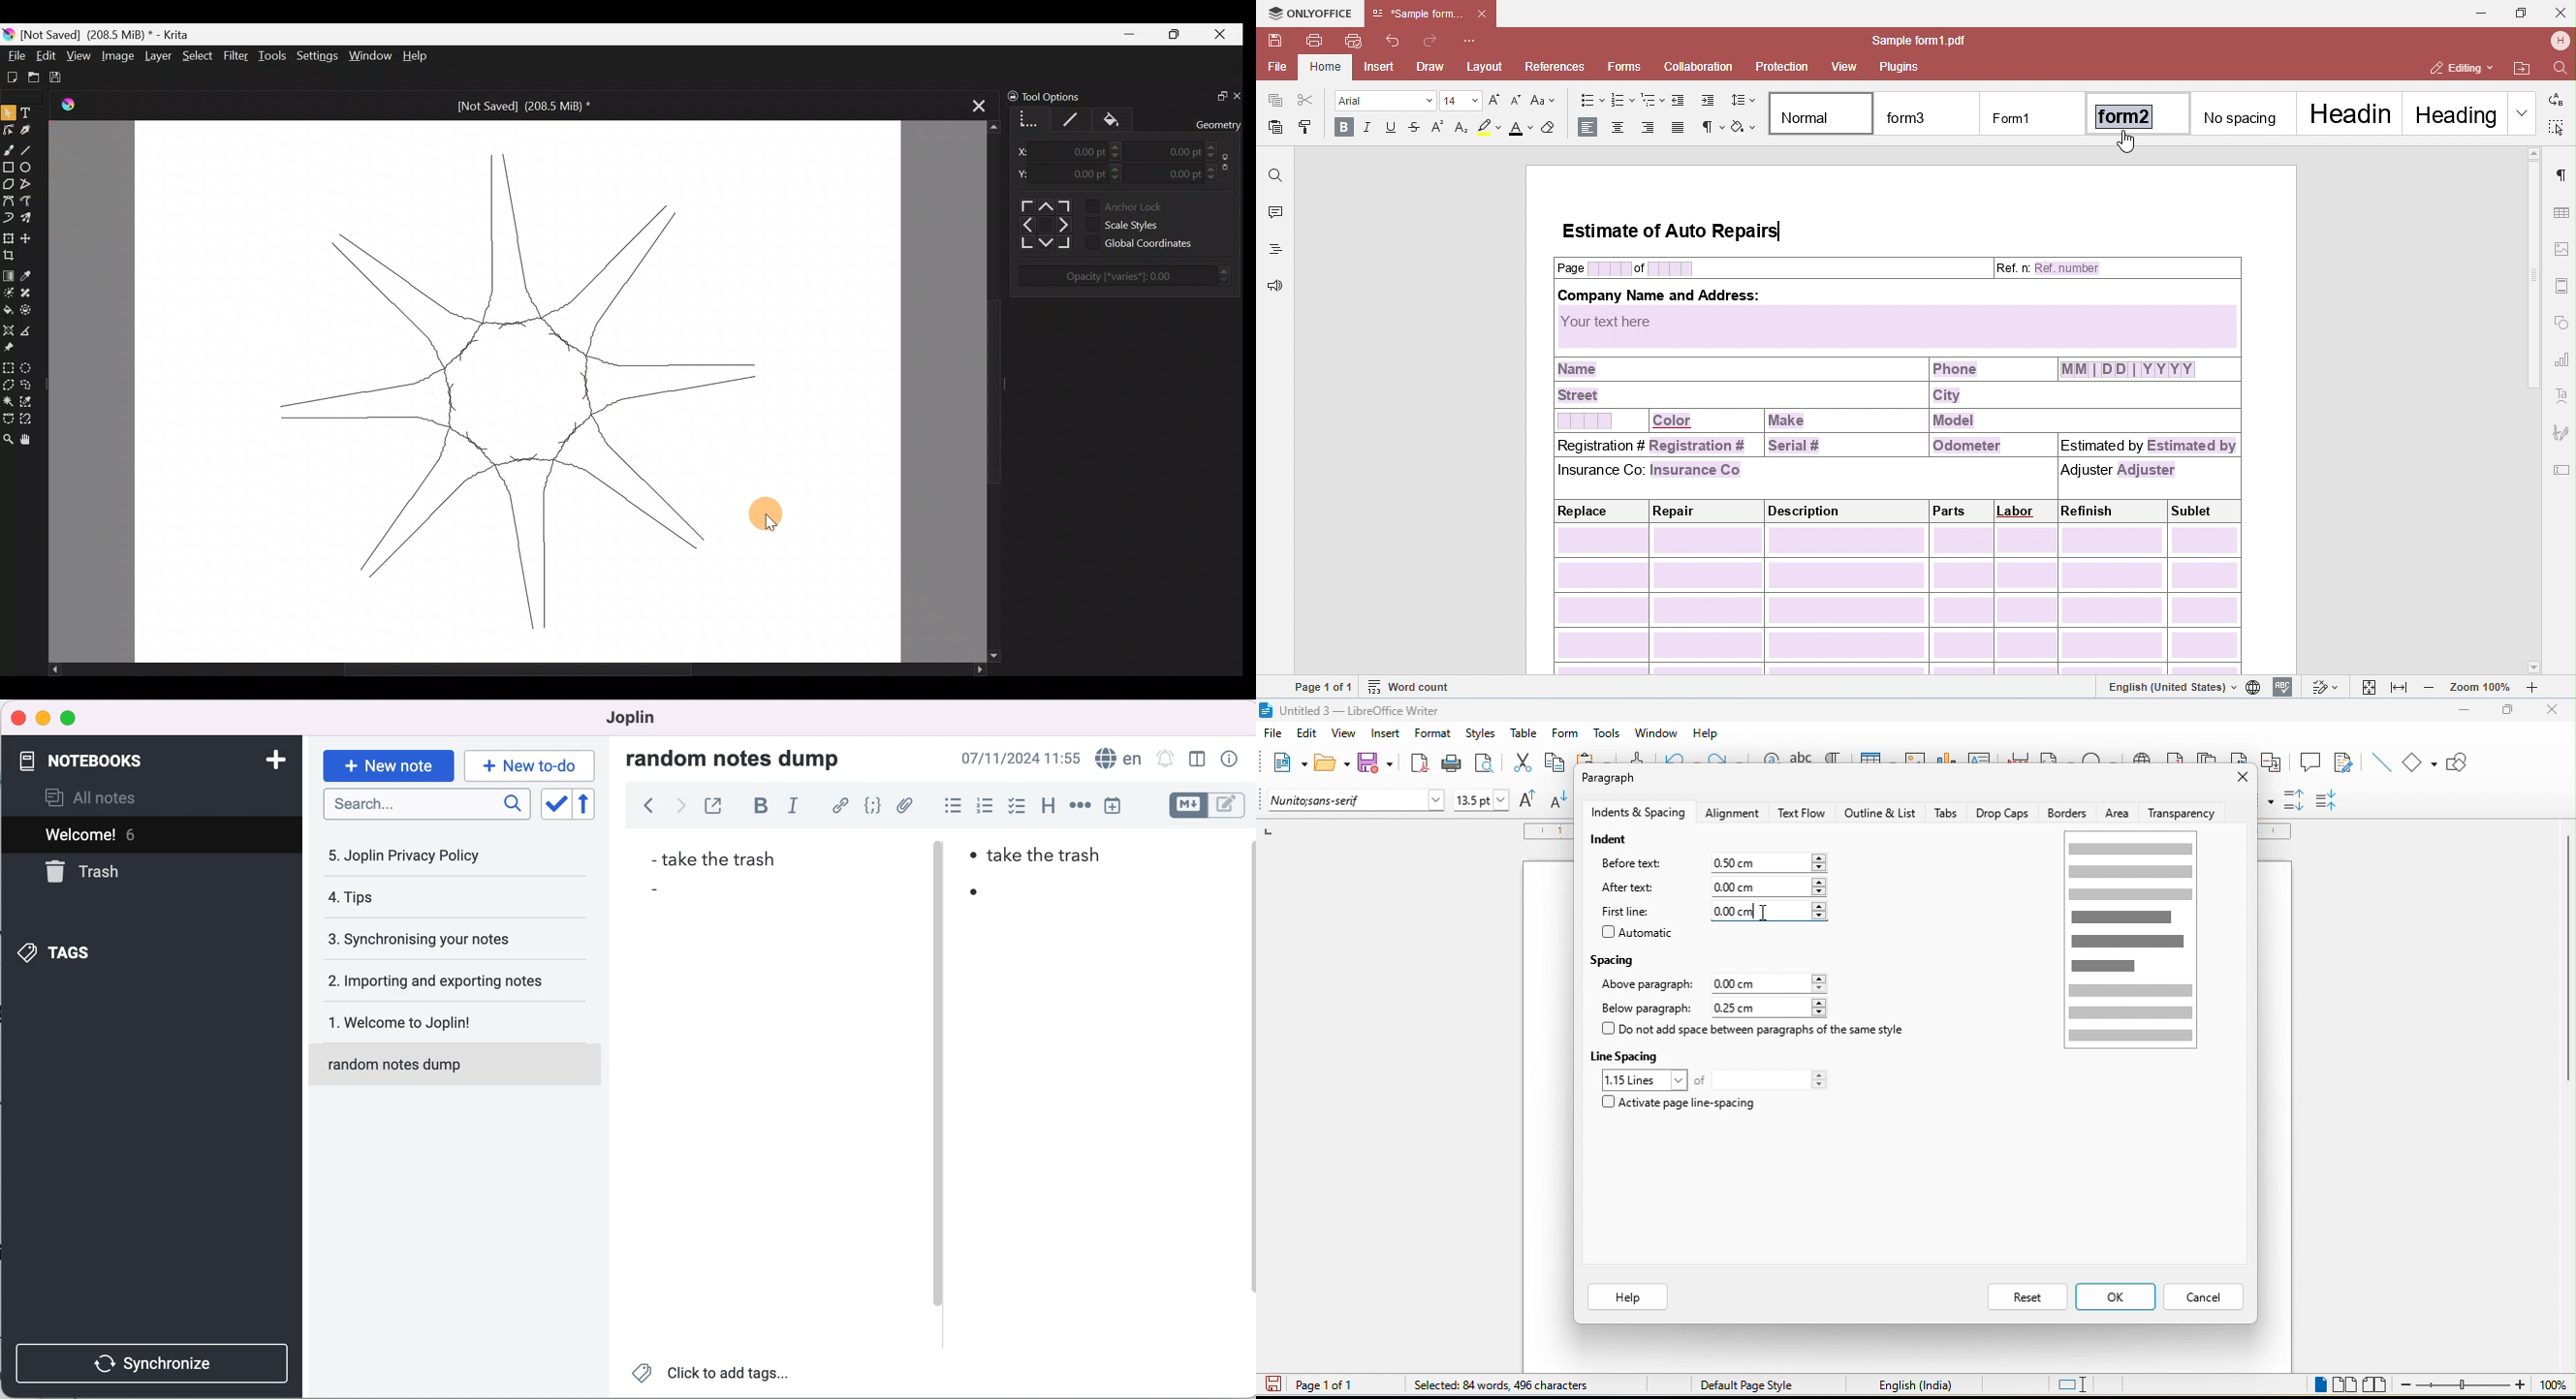 The height and width of the screenshot is (1400, 2576). Describe the element at coordinates (1617, 782) in the screenshot. I see `paragraph` at that location.